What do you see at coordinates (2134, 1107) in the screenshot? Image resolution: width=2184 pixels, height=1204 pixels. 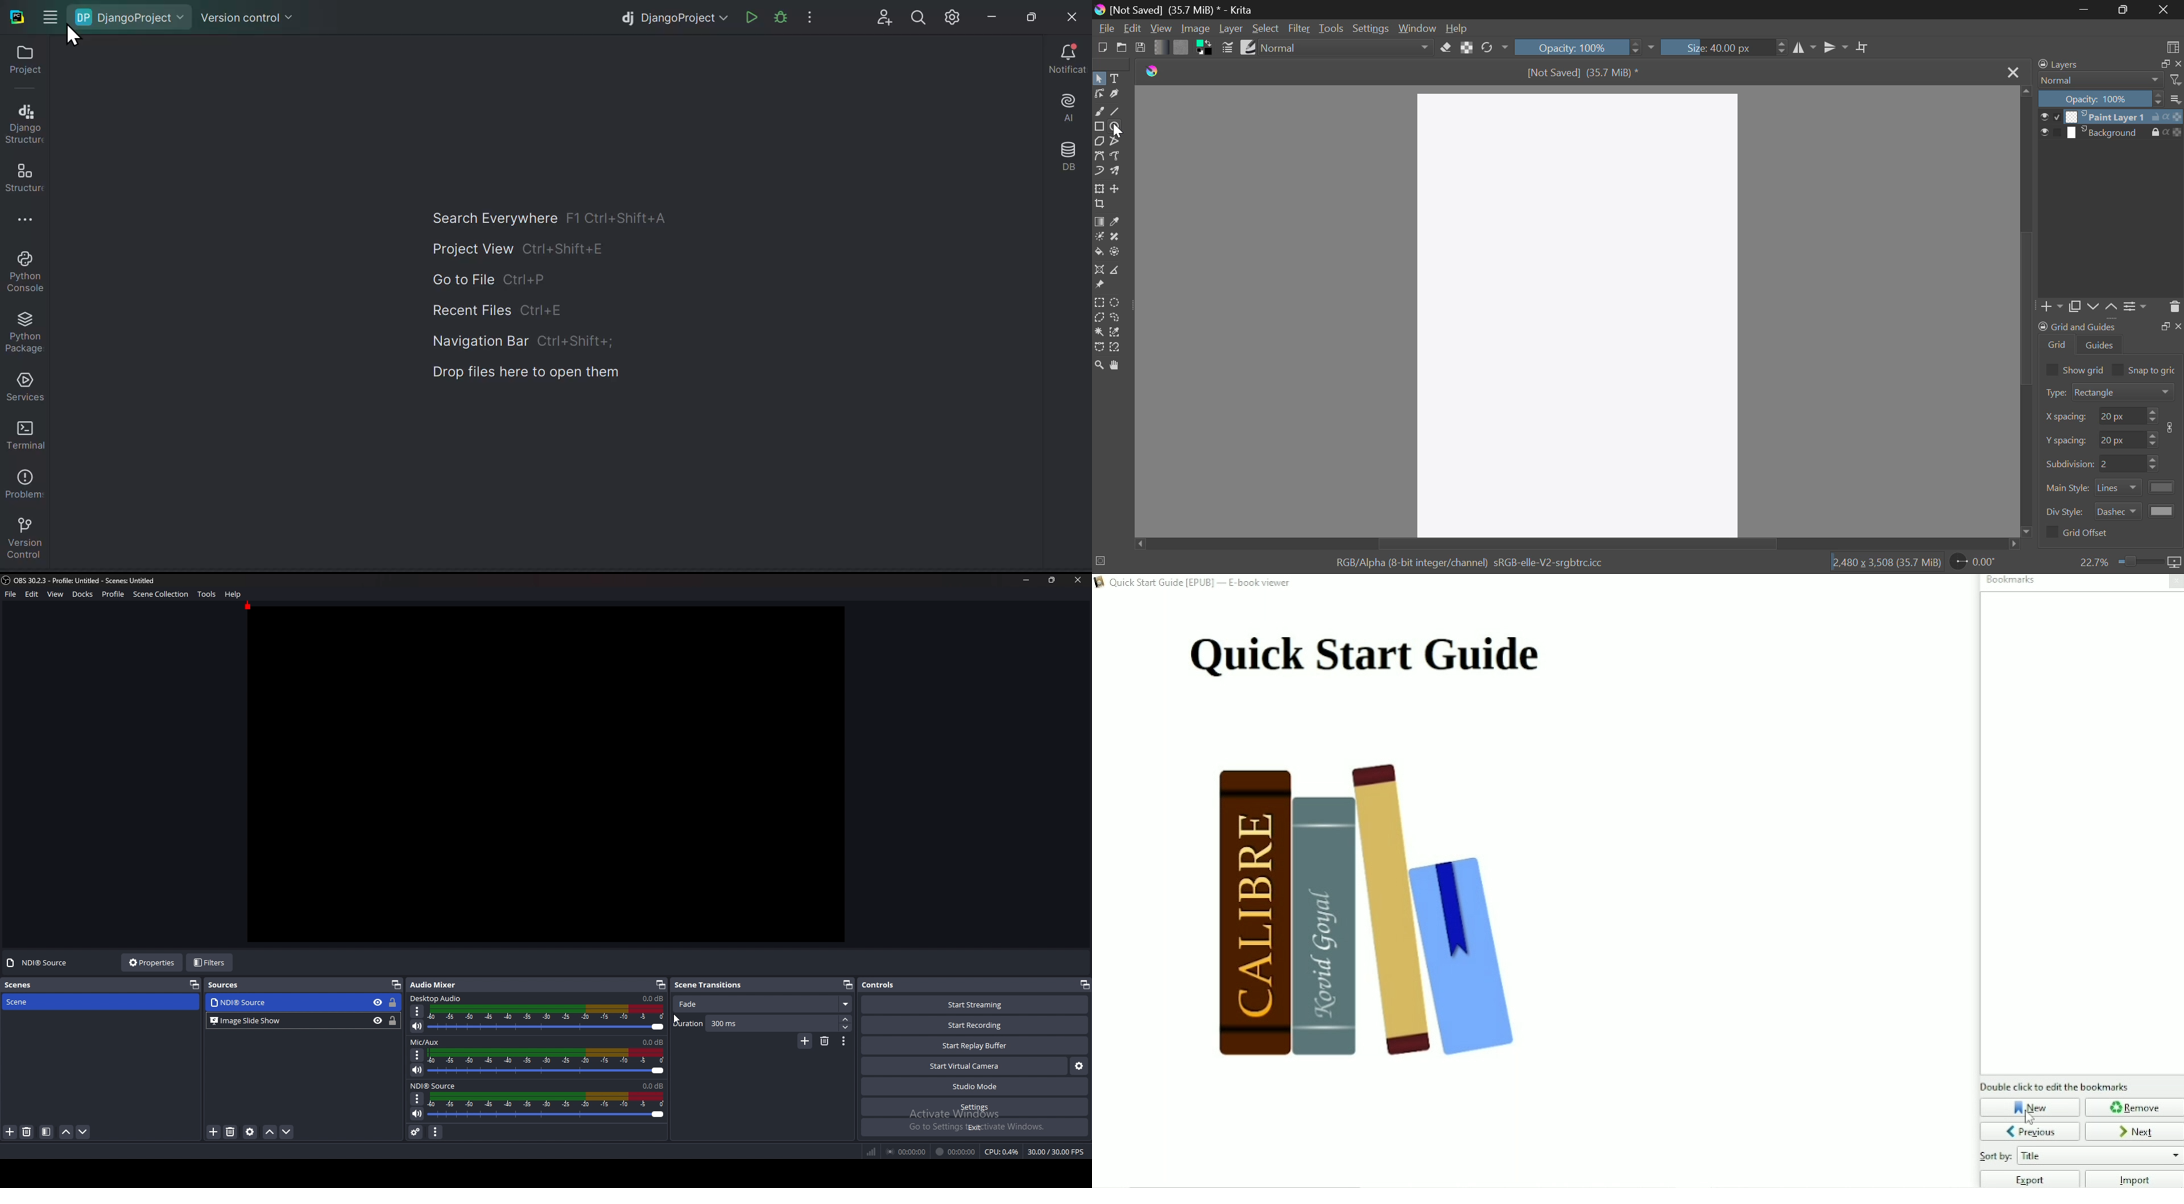 I see `Remove` at bounding box center [2134, 1107].